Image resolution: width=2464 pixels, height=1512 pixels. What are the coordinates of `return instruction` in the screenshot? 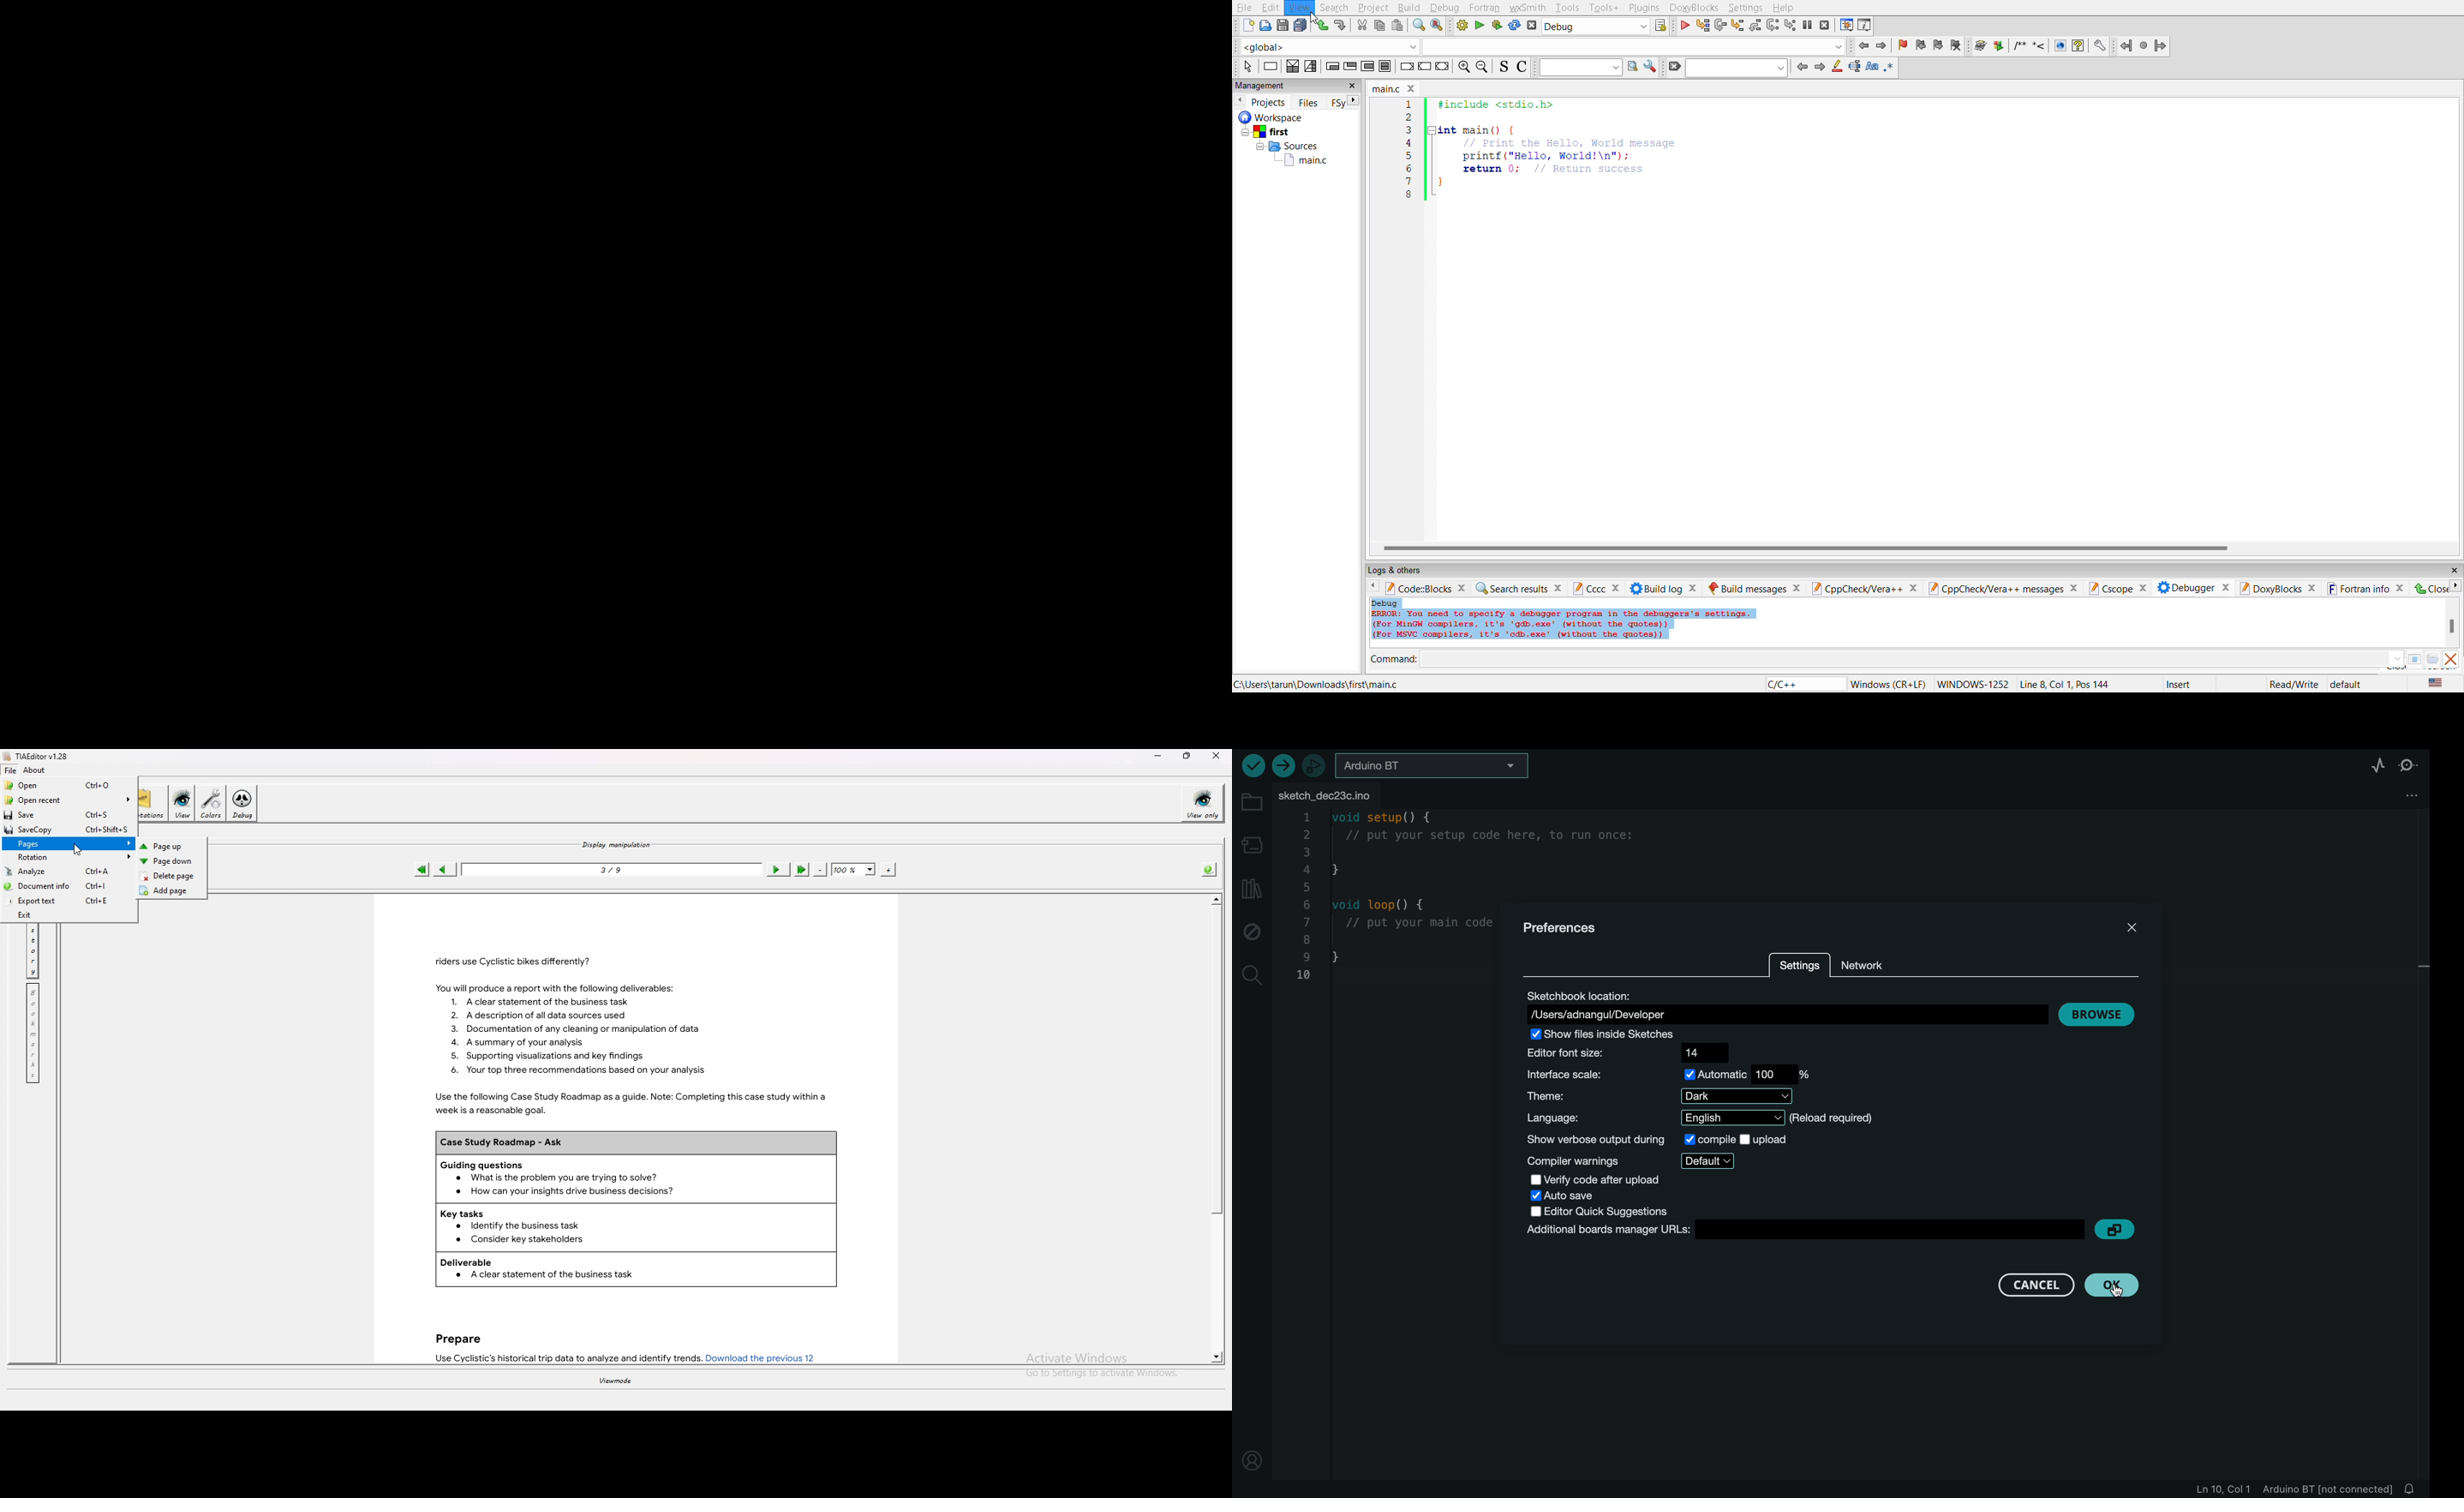 It's located at (1442, 68).